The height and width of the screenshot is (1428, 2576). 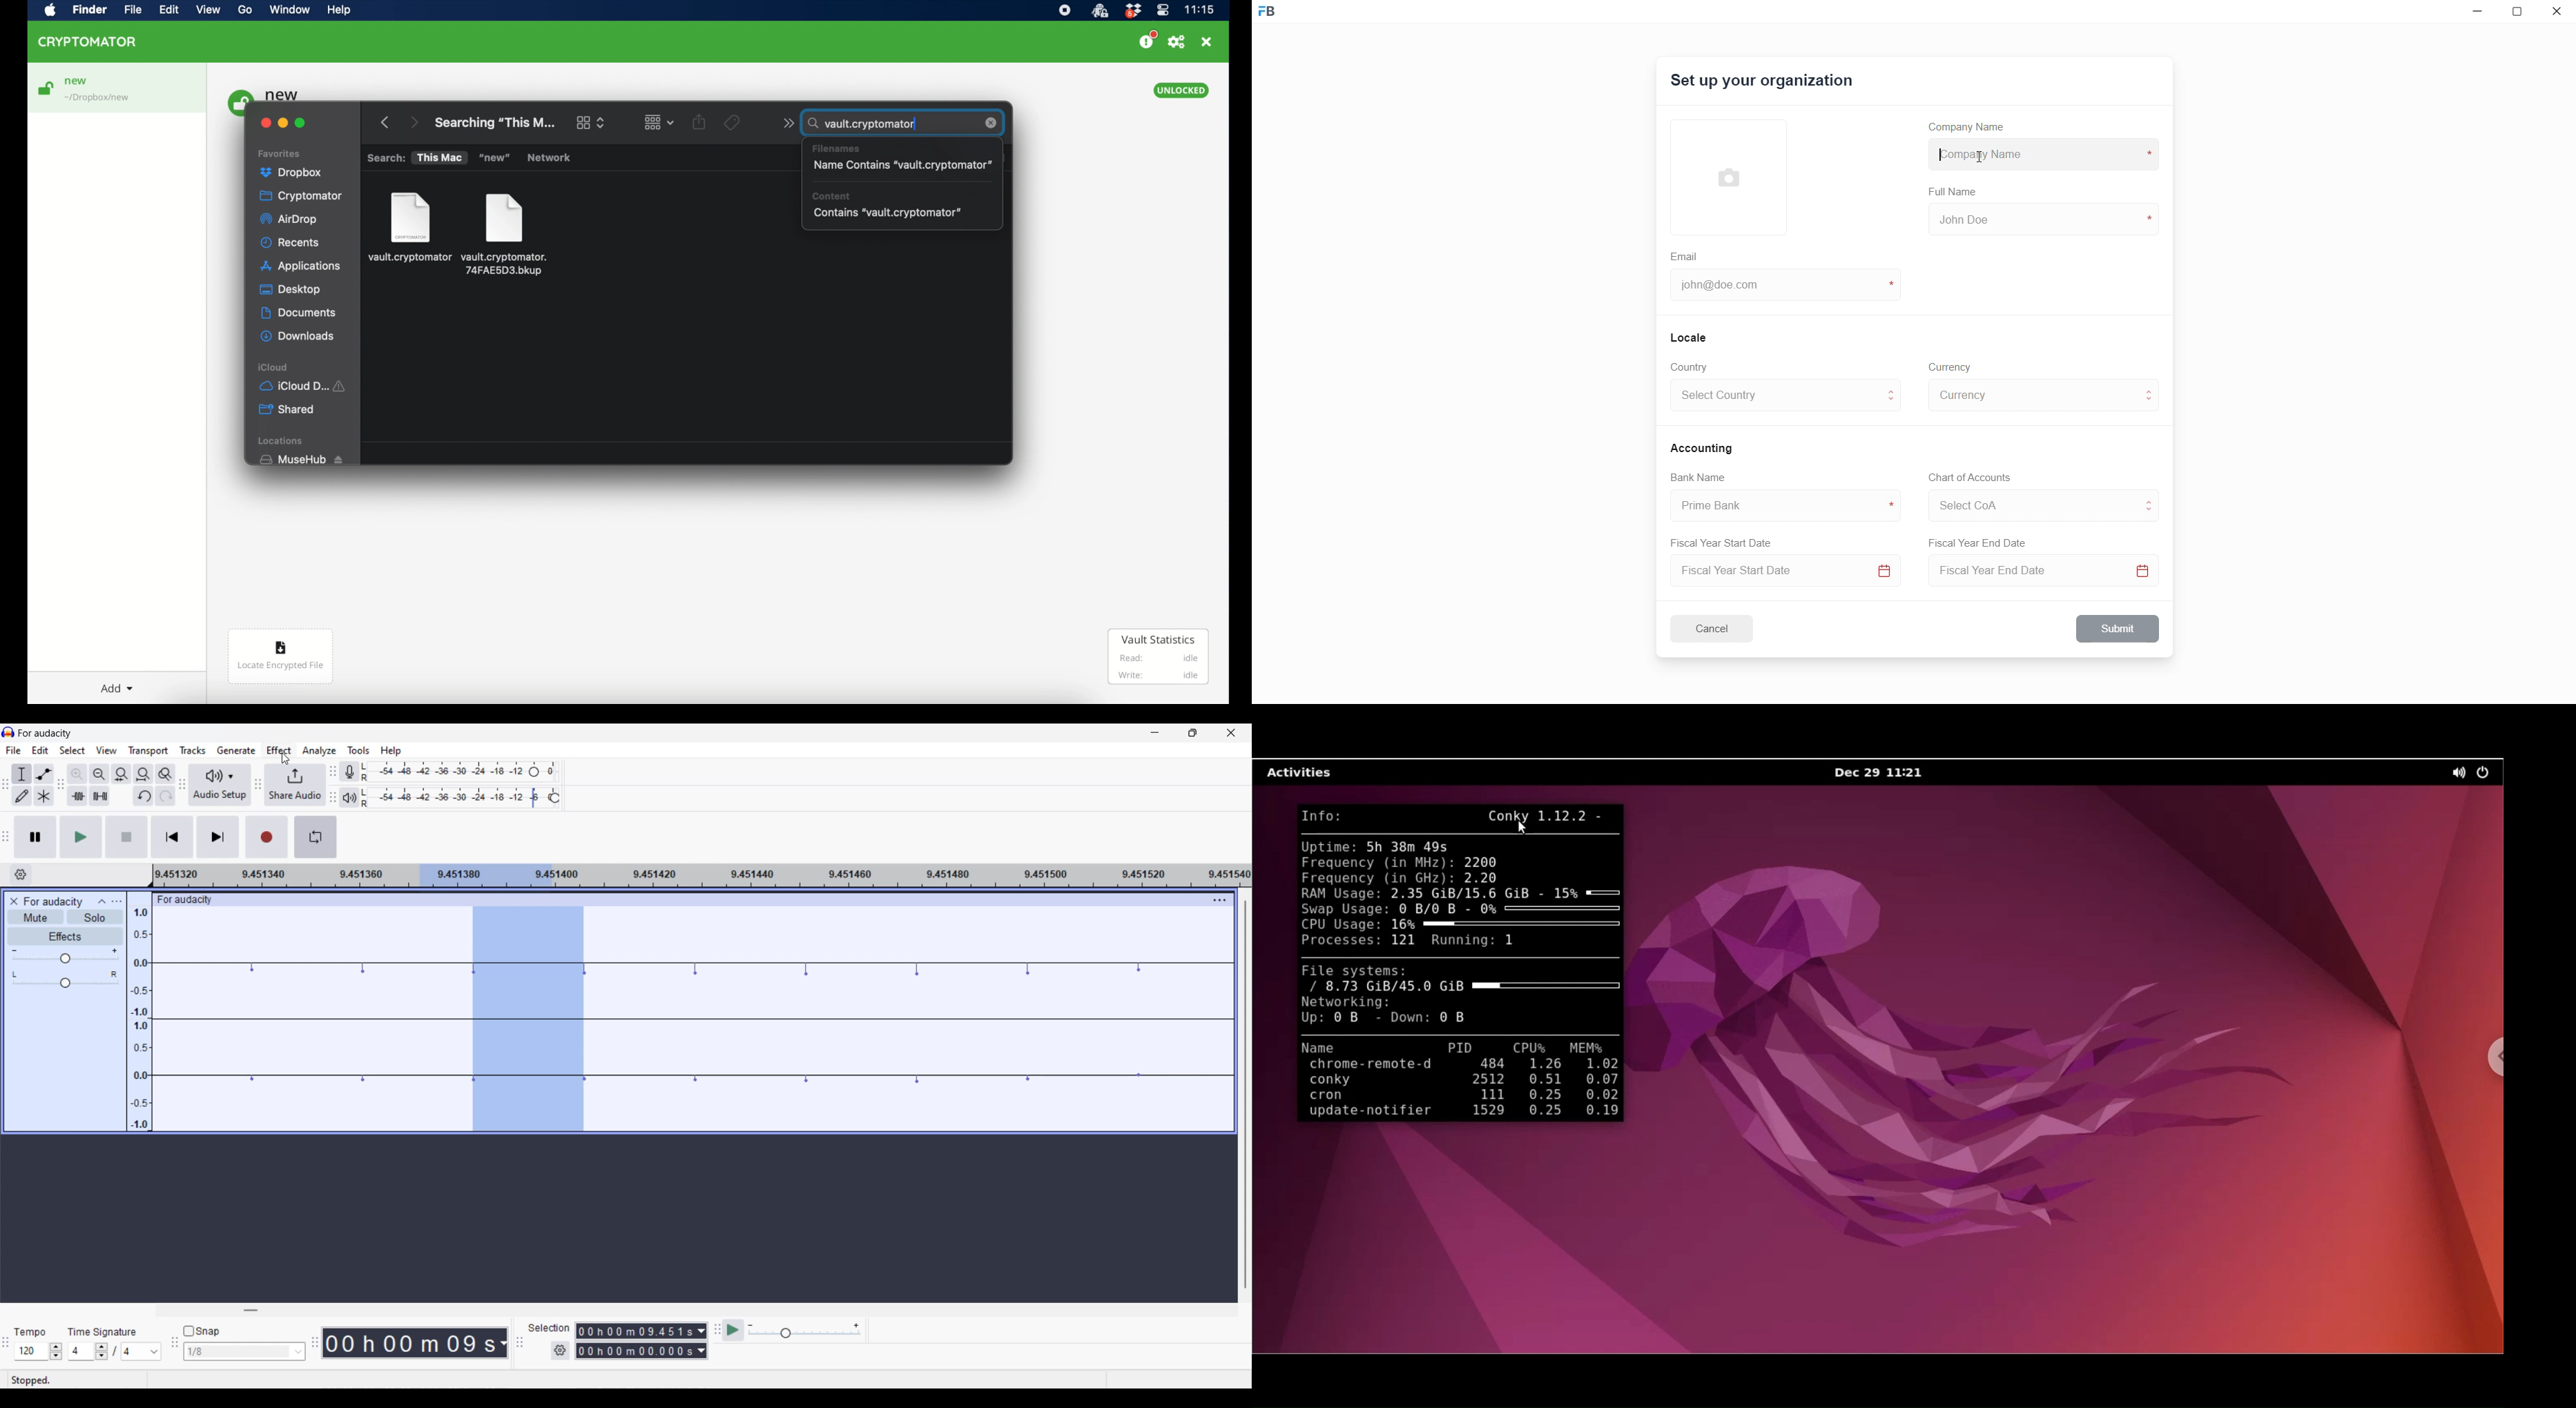 I want to click on Record/Record new track, so click(x=267, y=837).